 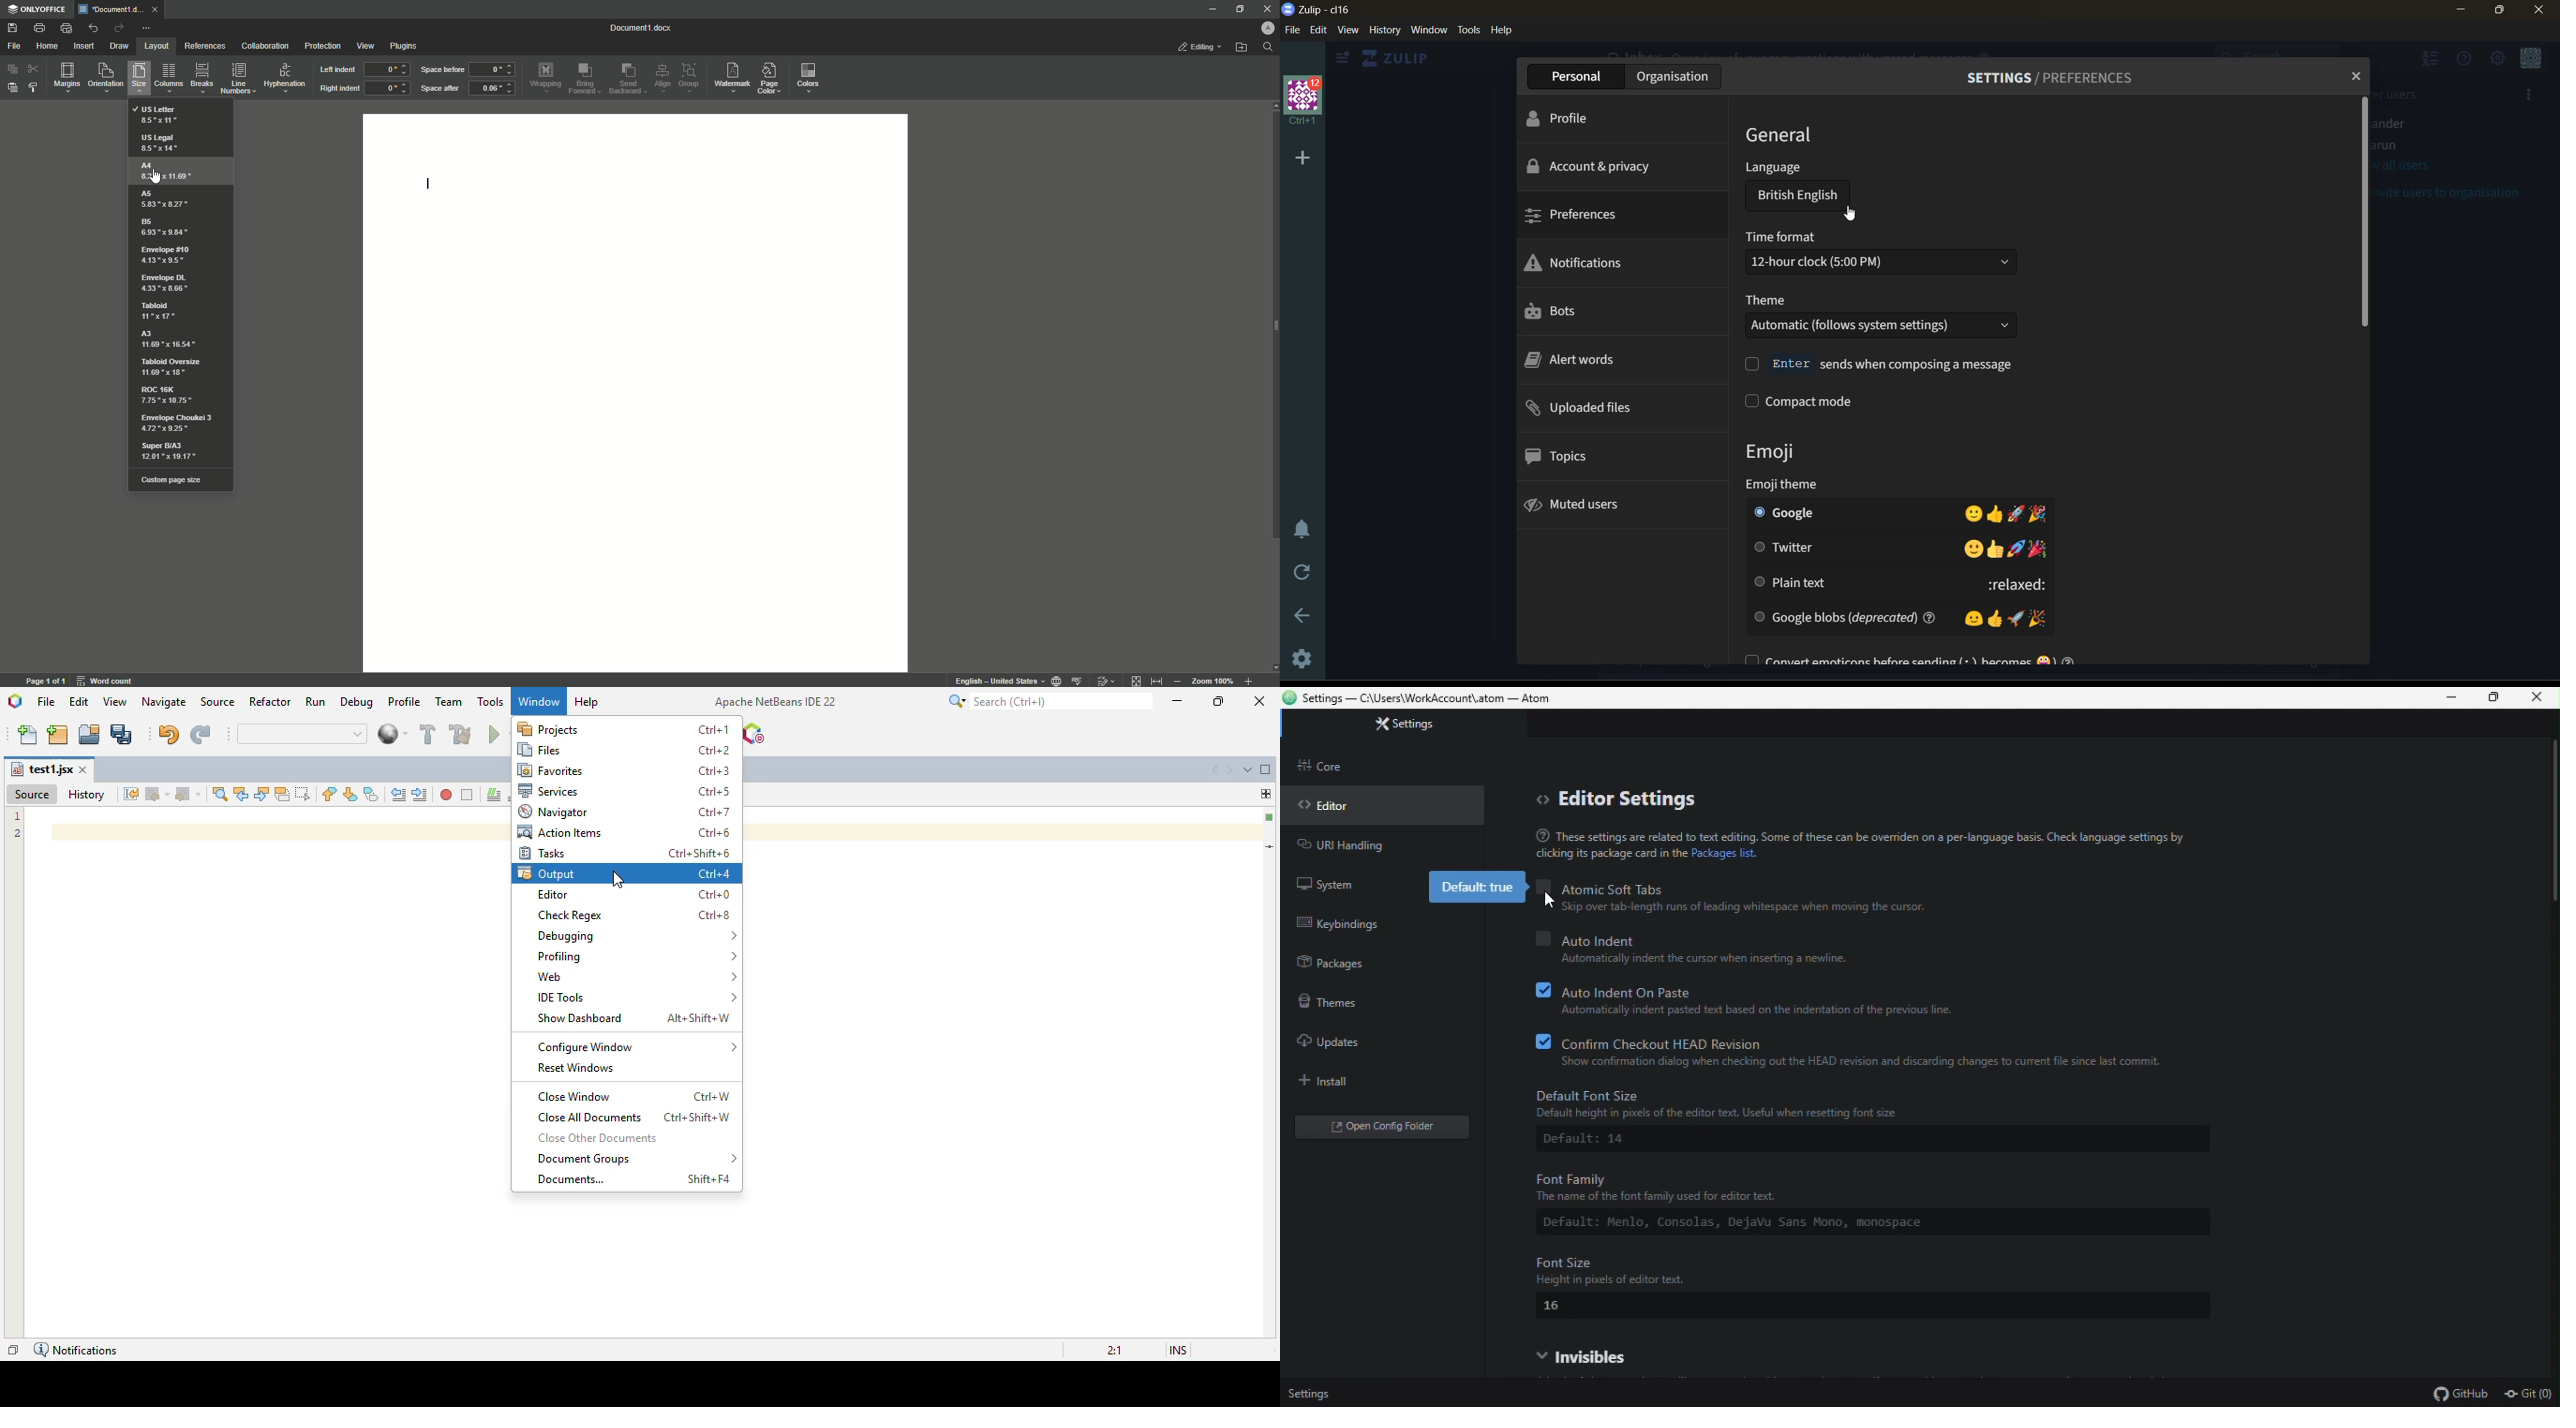 What do you see at coordinates (1799, 485) in the screenshot?
I see `emoji theme` at bounding box center [1799, 485].